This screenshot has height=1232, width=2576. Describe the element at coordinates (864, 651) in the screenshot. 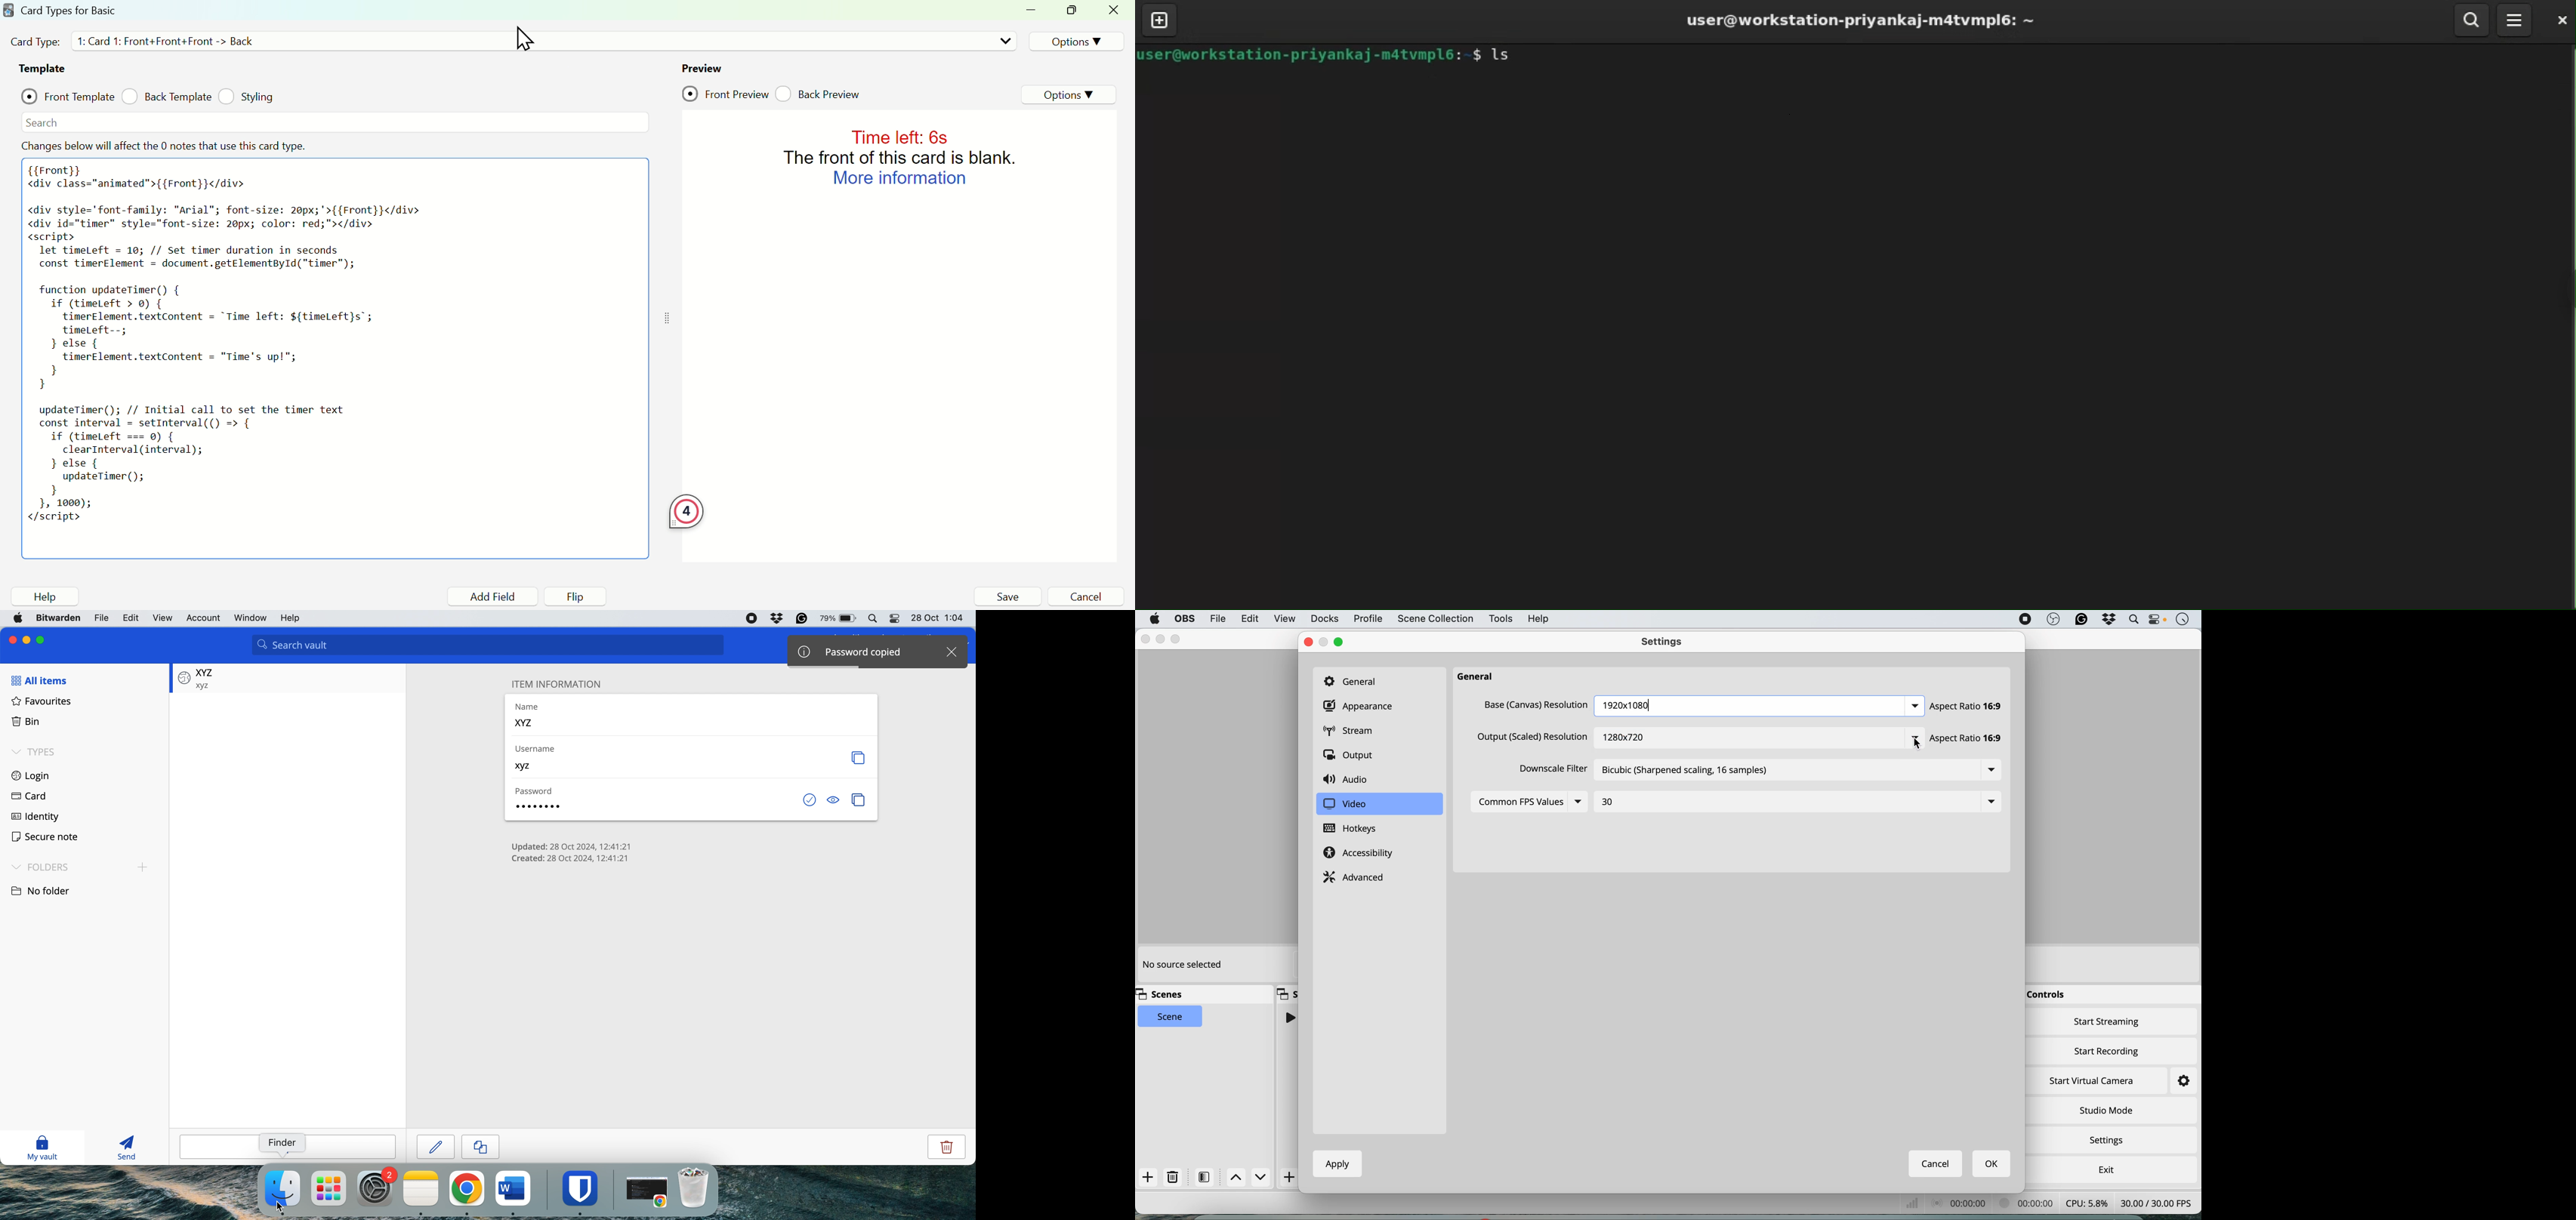

I see `password copied` at that location.